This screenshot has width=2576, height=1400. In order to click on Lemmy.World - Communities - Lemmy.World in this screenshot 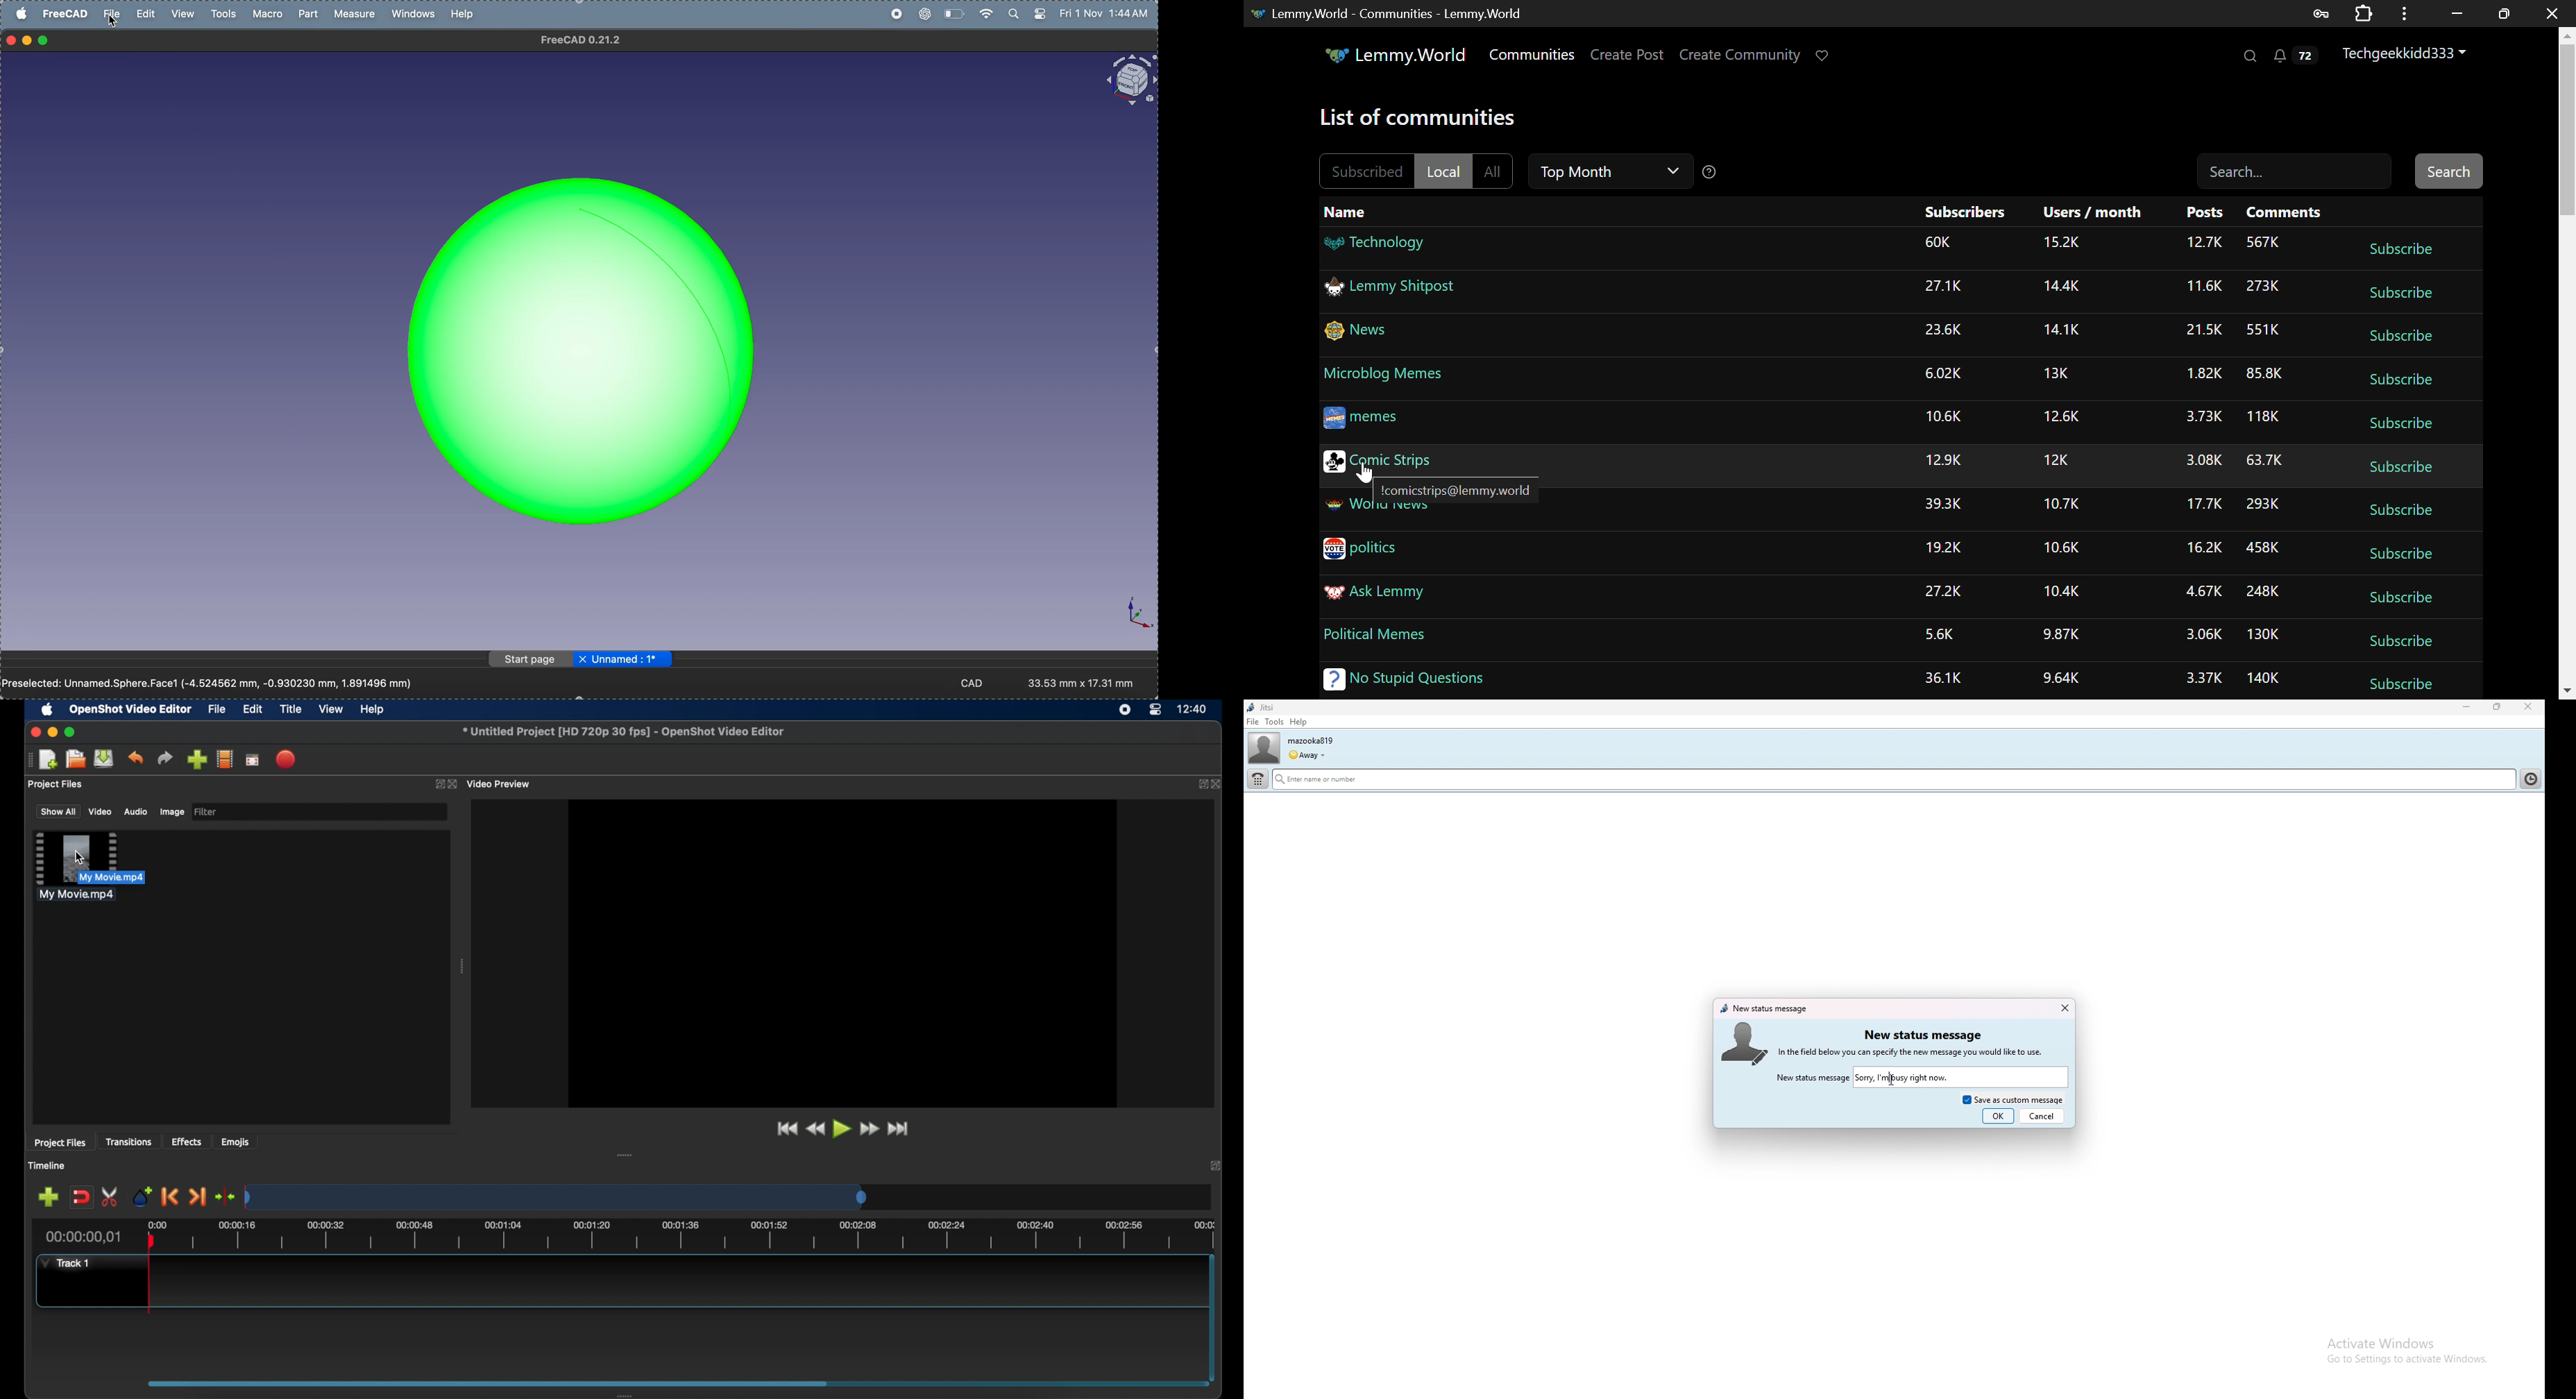, I will do `click(1388, 13)`.